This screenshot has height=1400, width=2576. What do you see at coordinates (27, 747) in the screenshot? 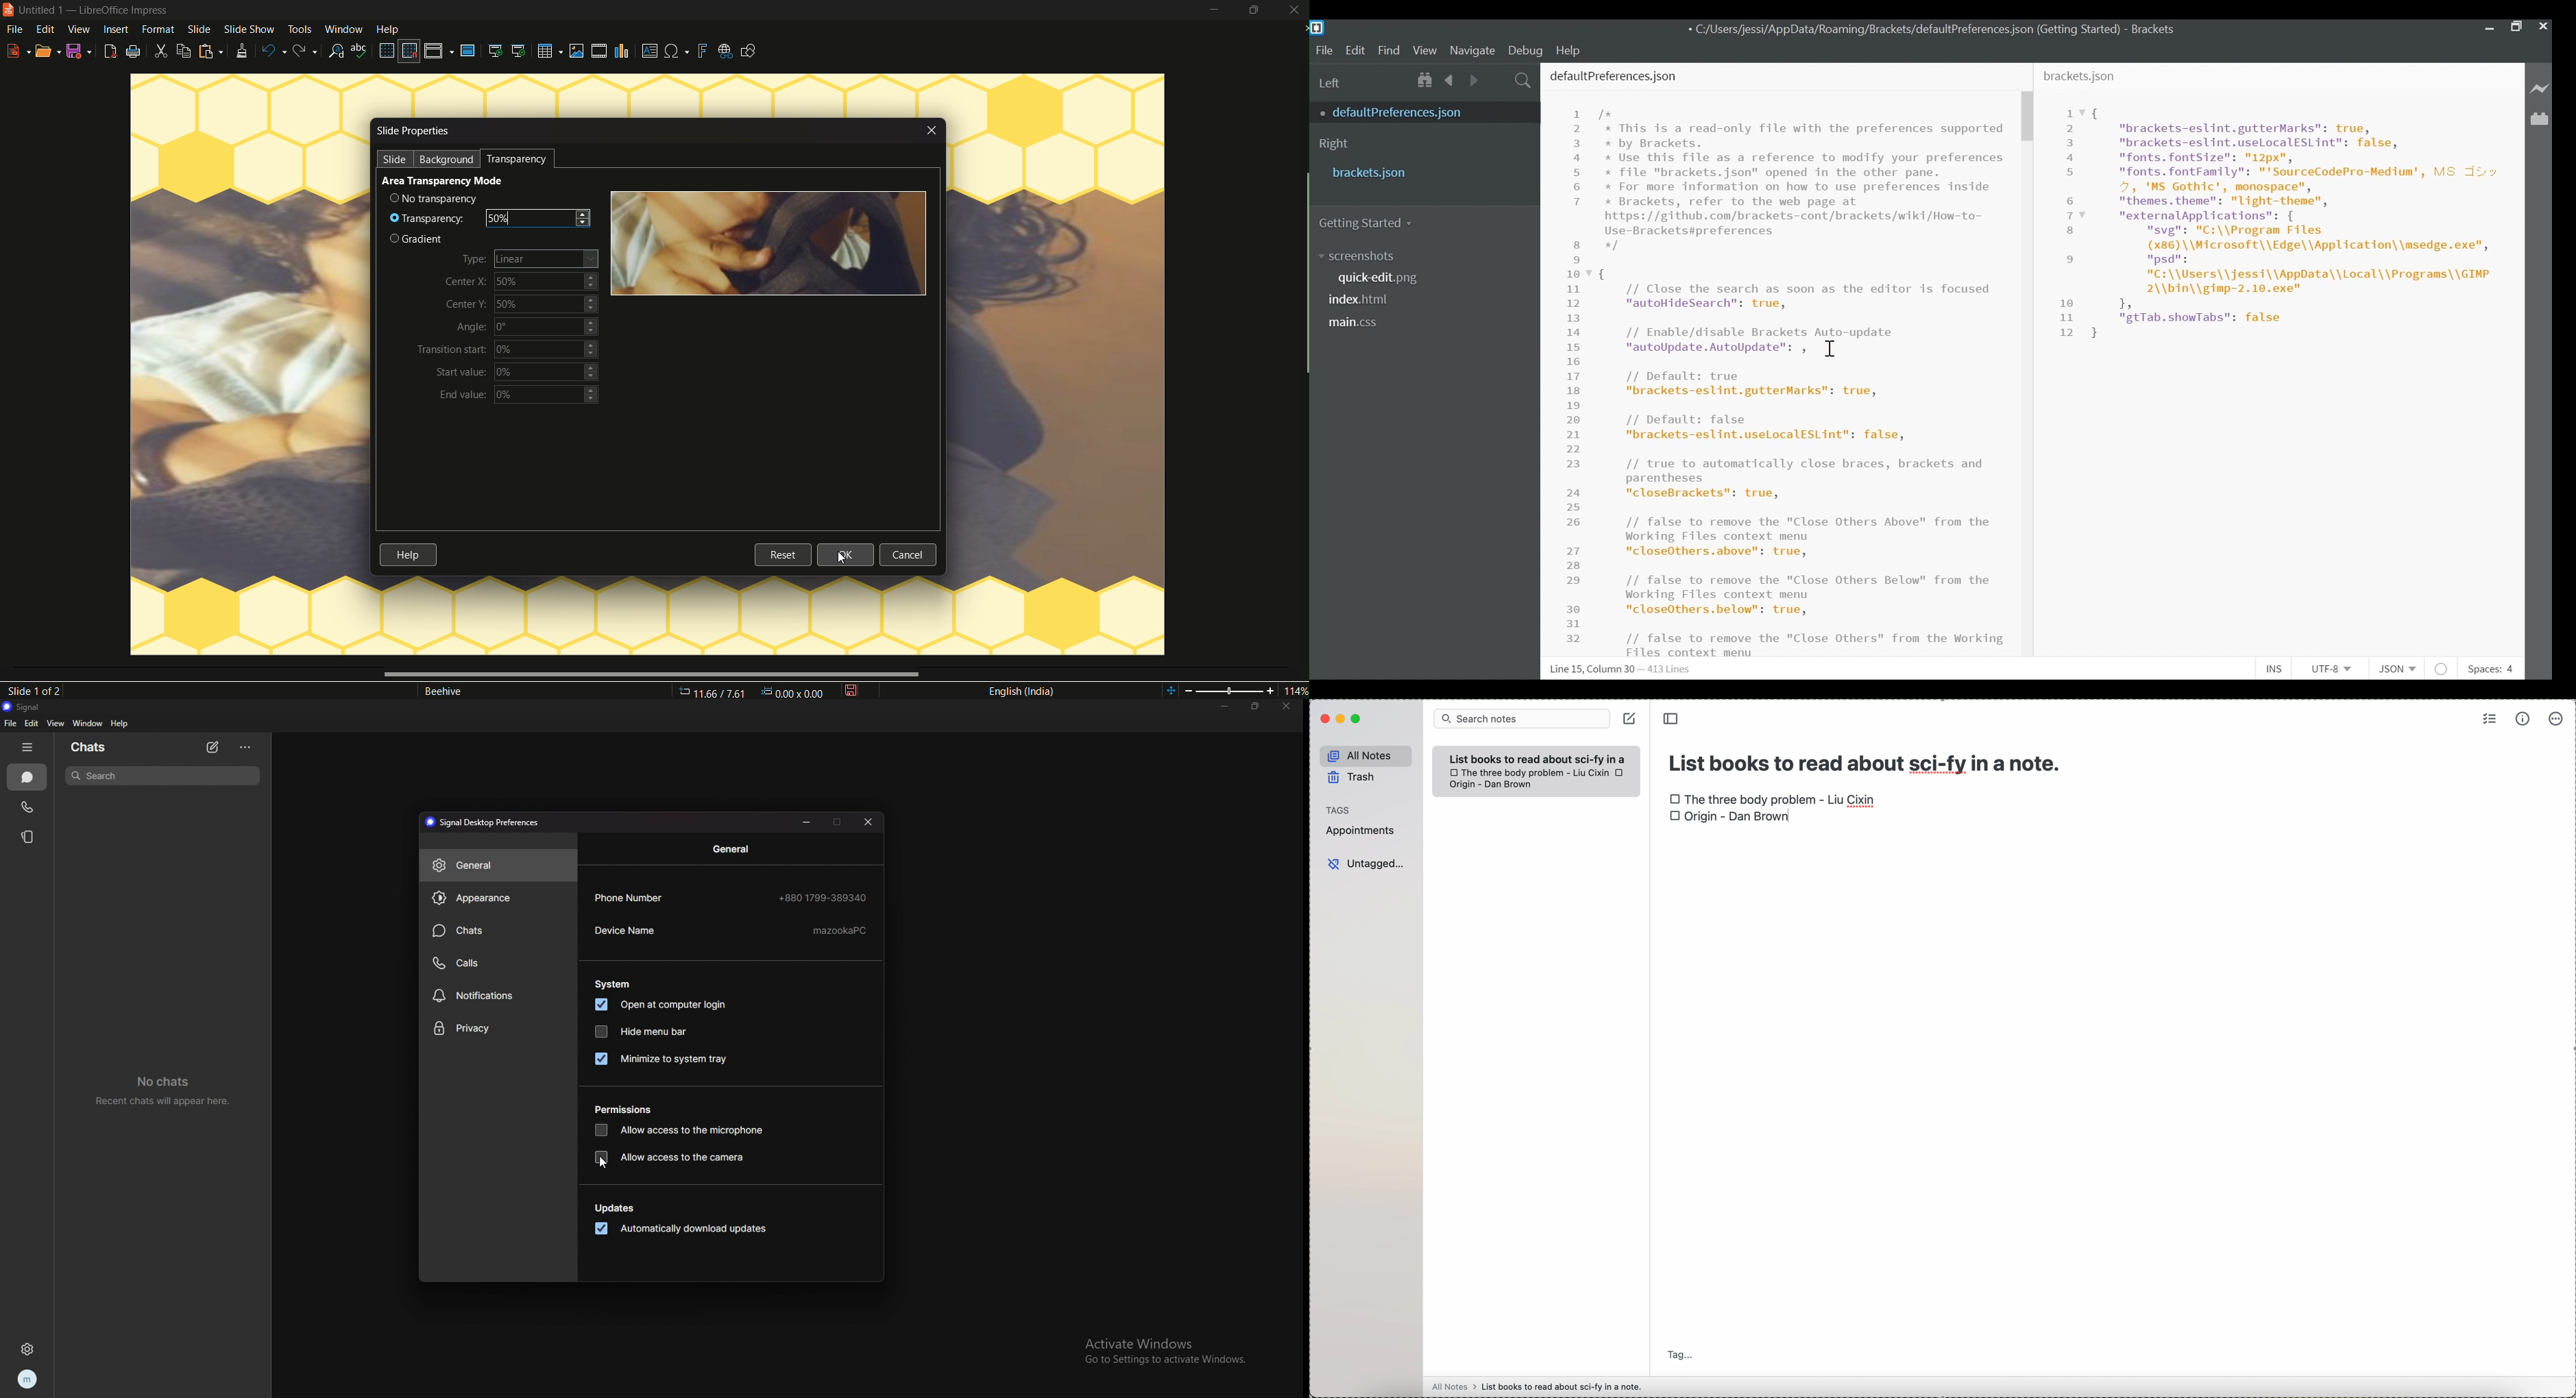
I see `hide tab` at bounding box center [27, 747].